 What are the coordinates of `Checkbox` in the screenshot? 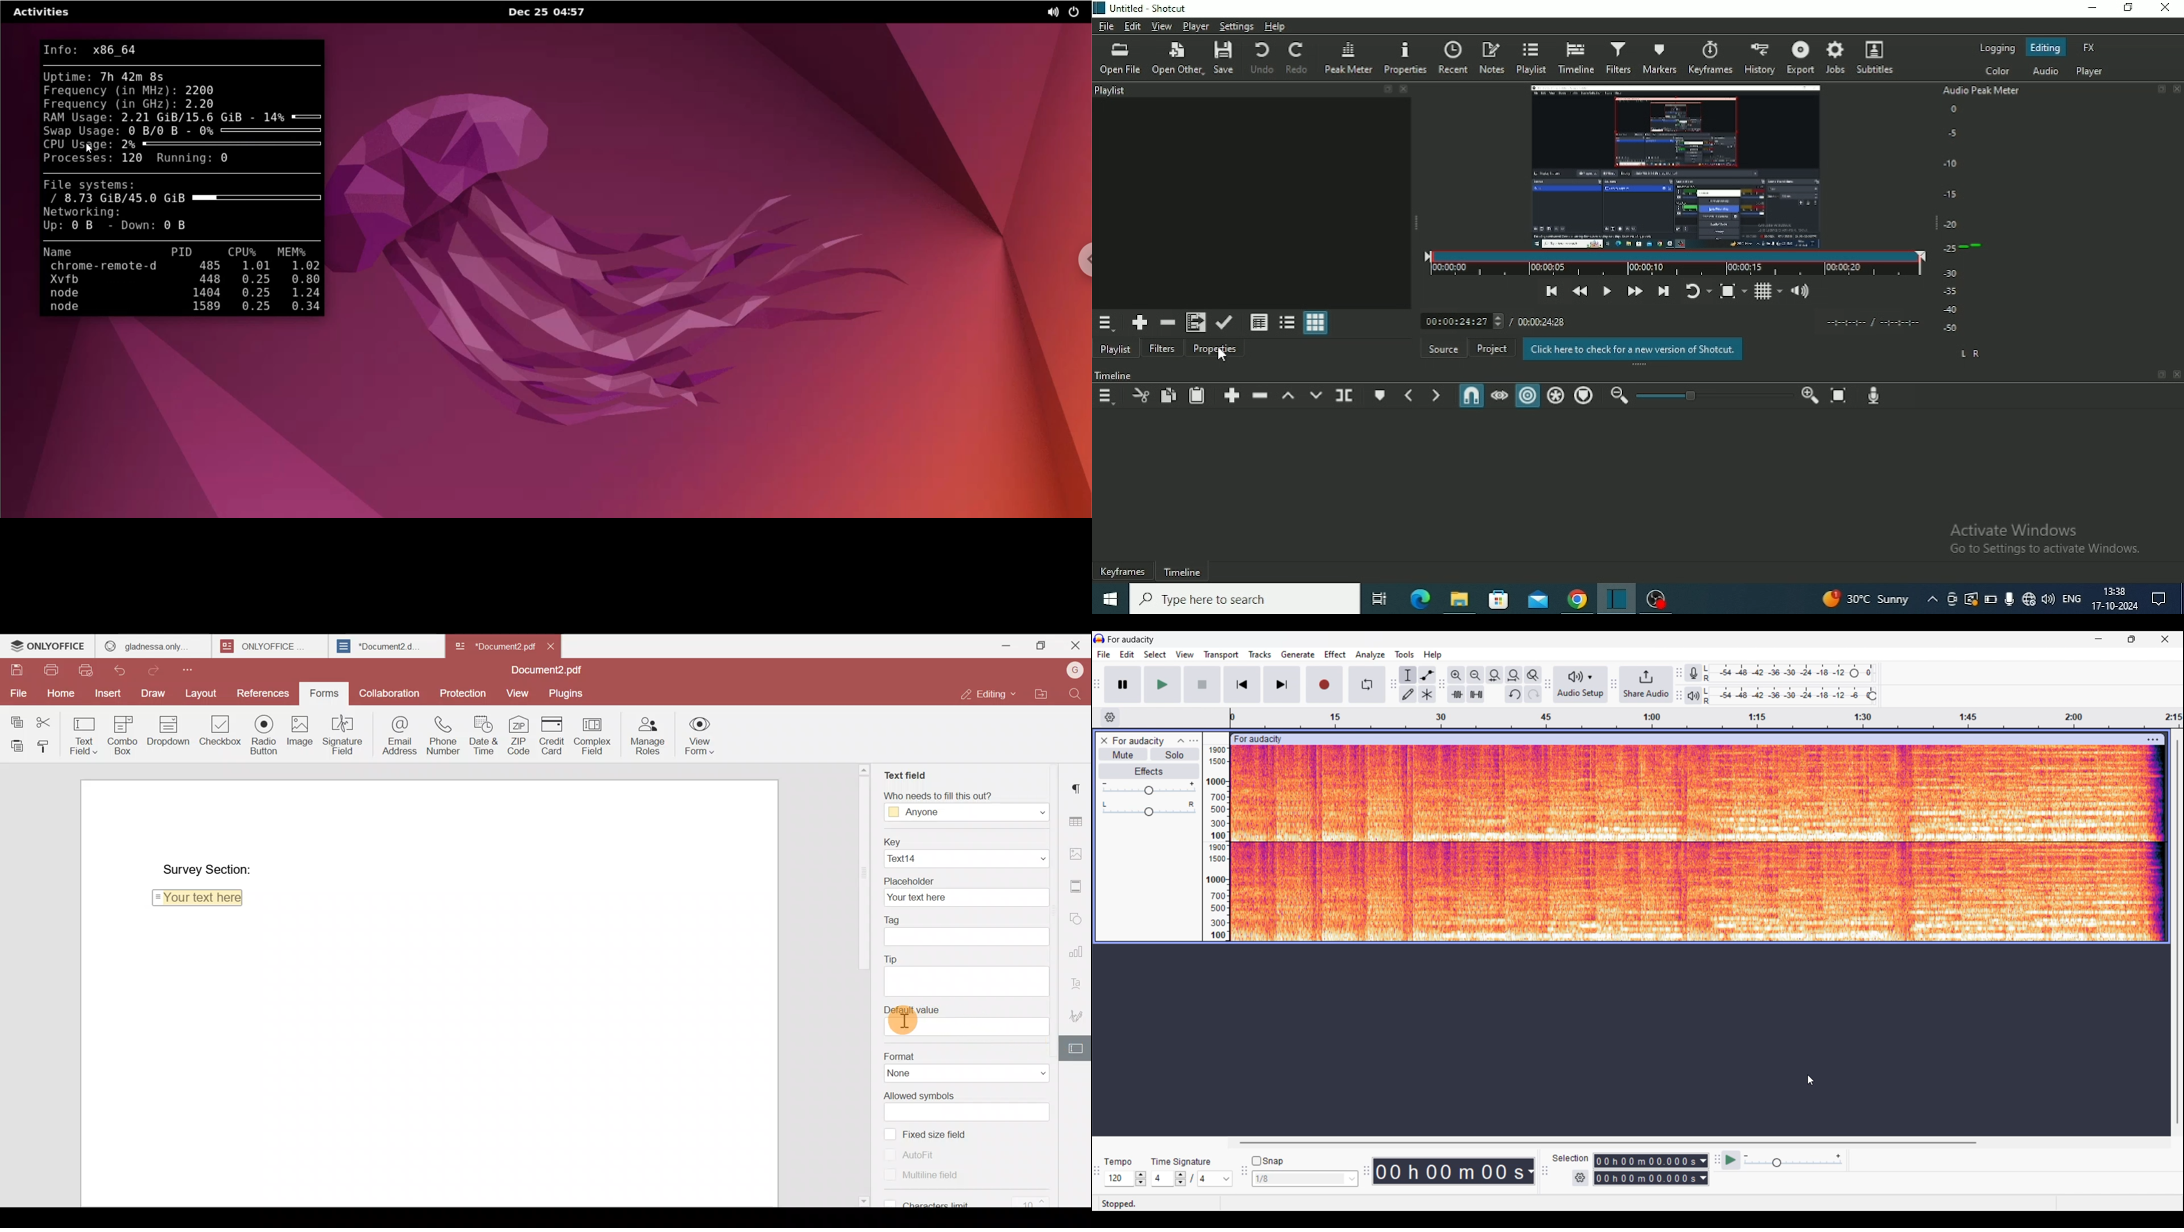 It's located at (218, 733).